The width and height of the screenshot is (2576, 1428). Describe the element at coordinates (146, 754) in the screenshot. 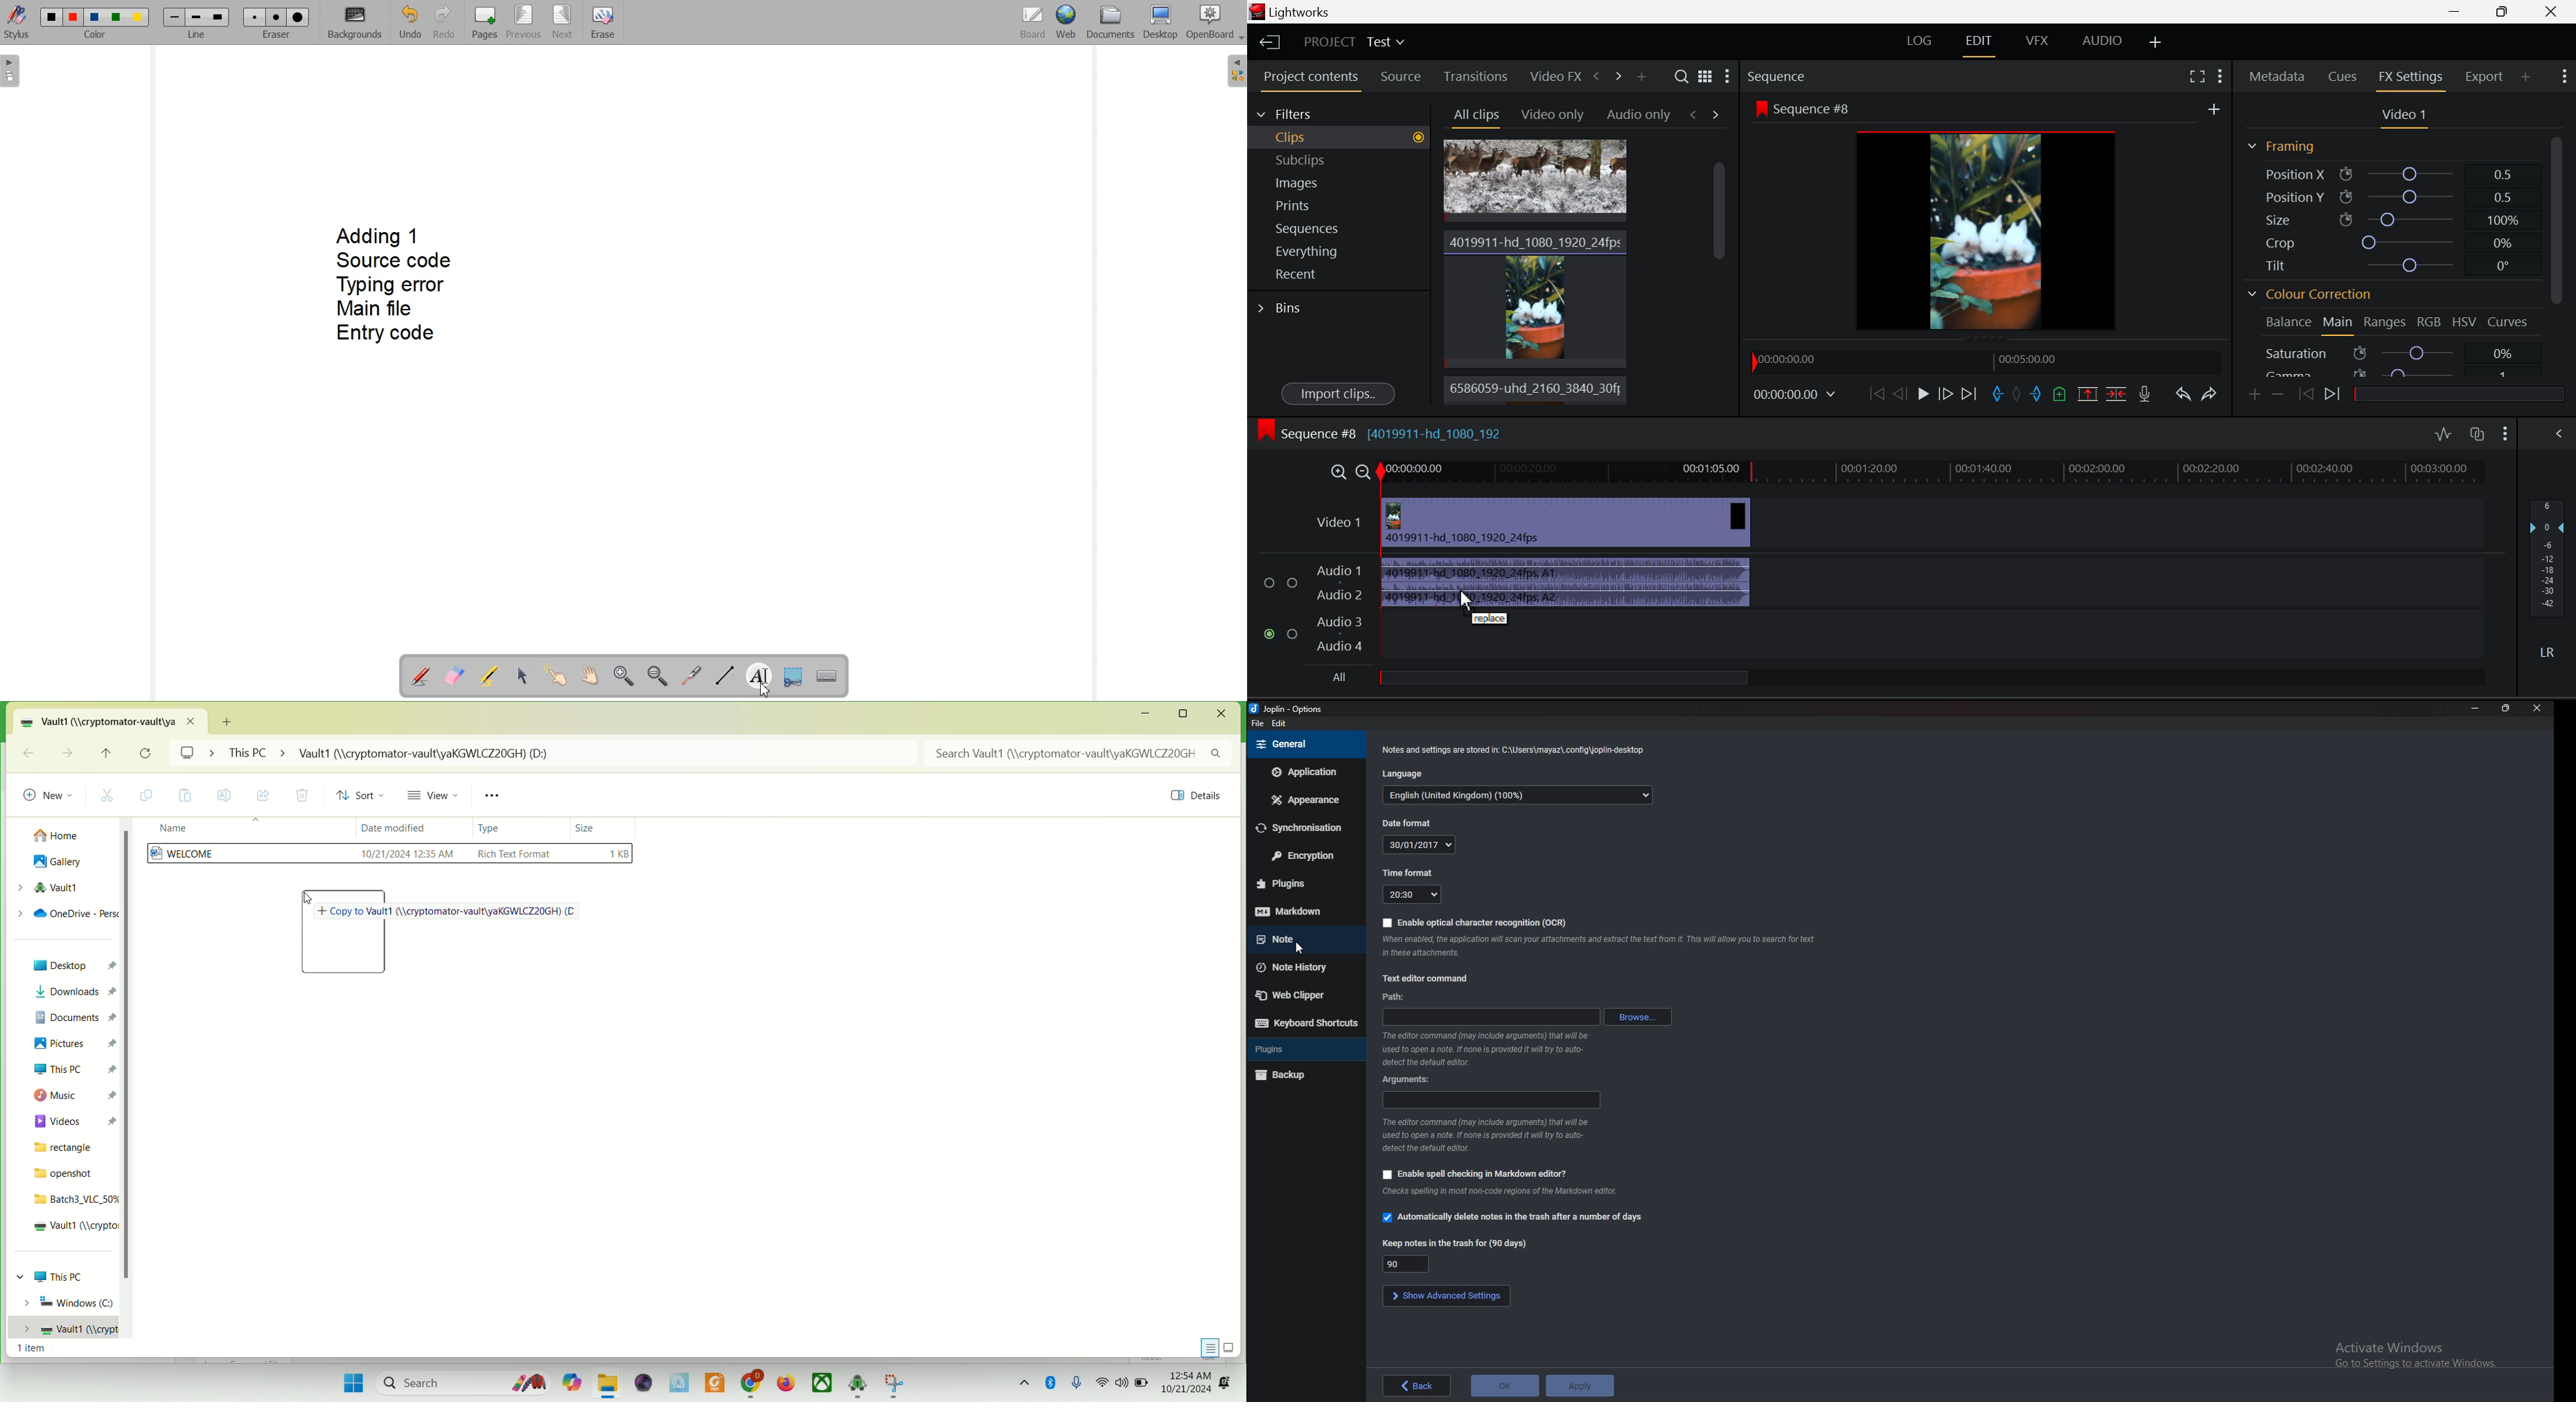

I see `refresh` at that location.